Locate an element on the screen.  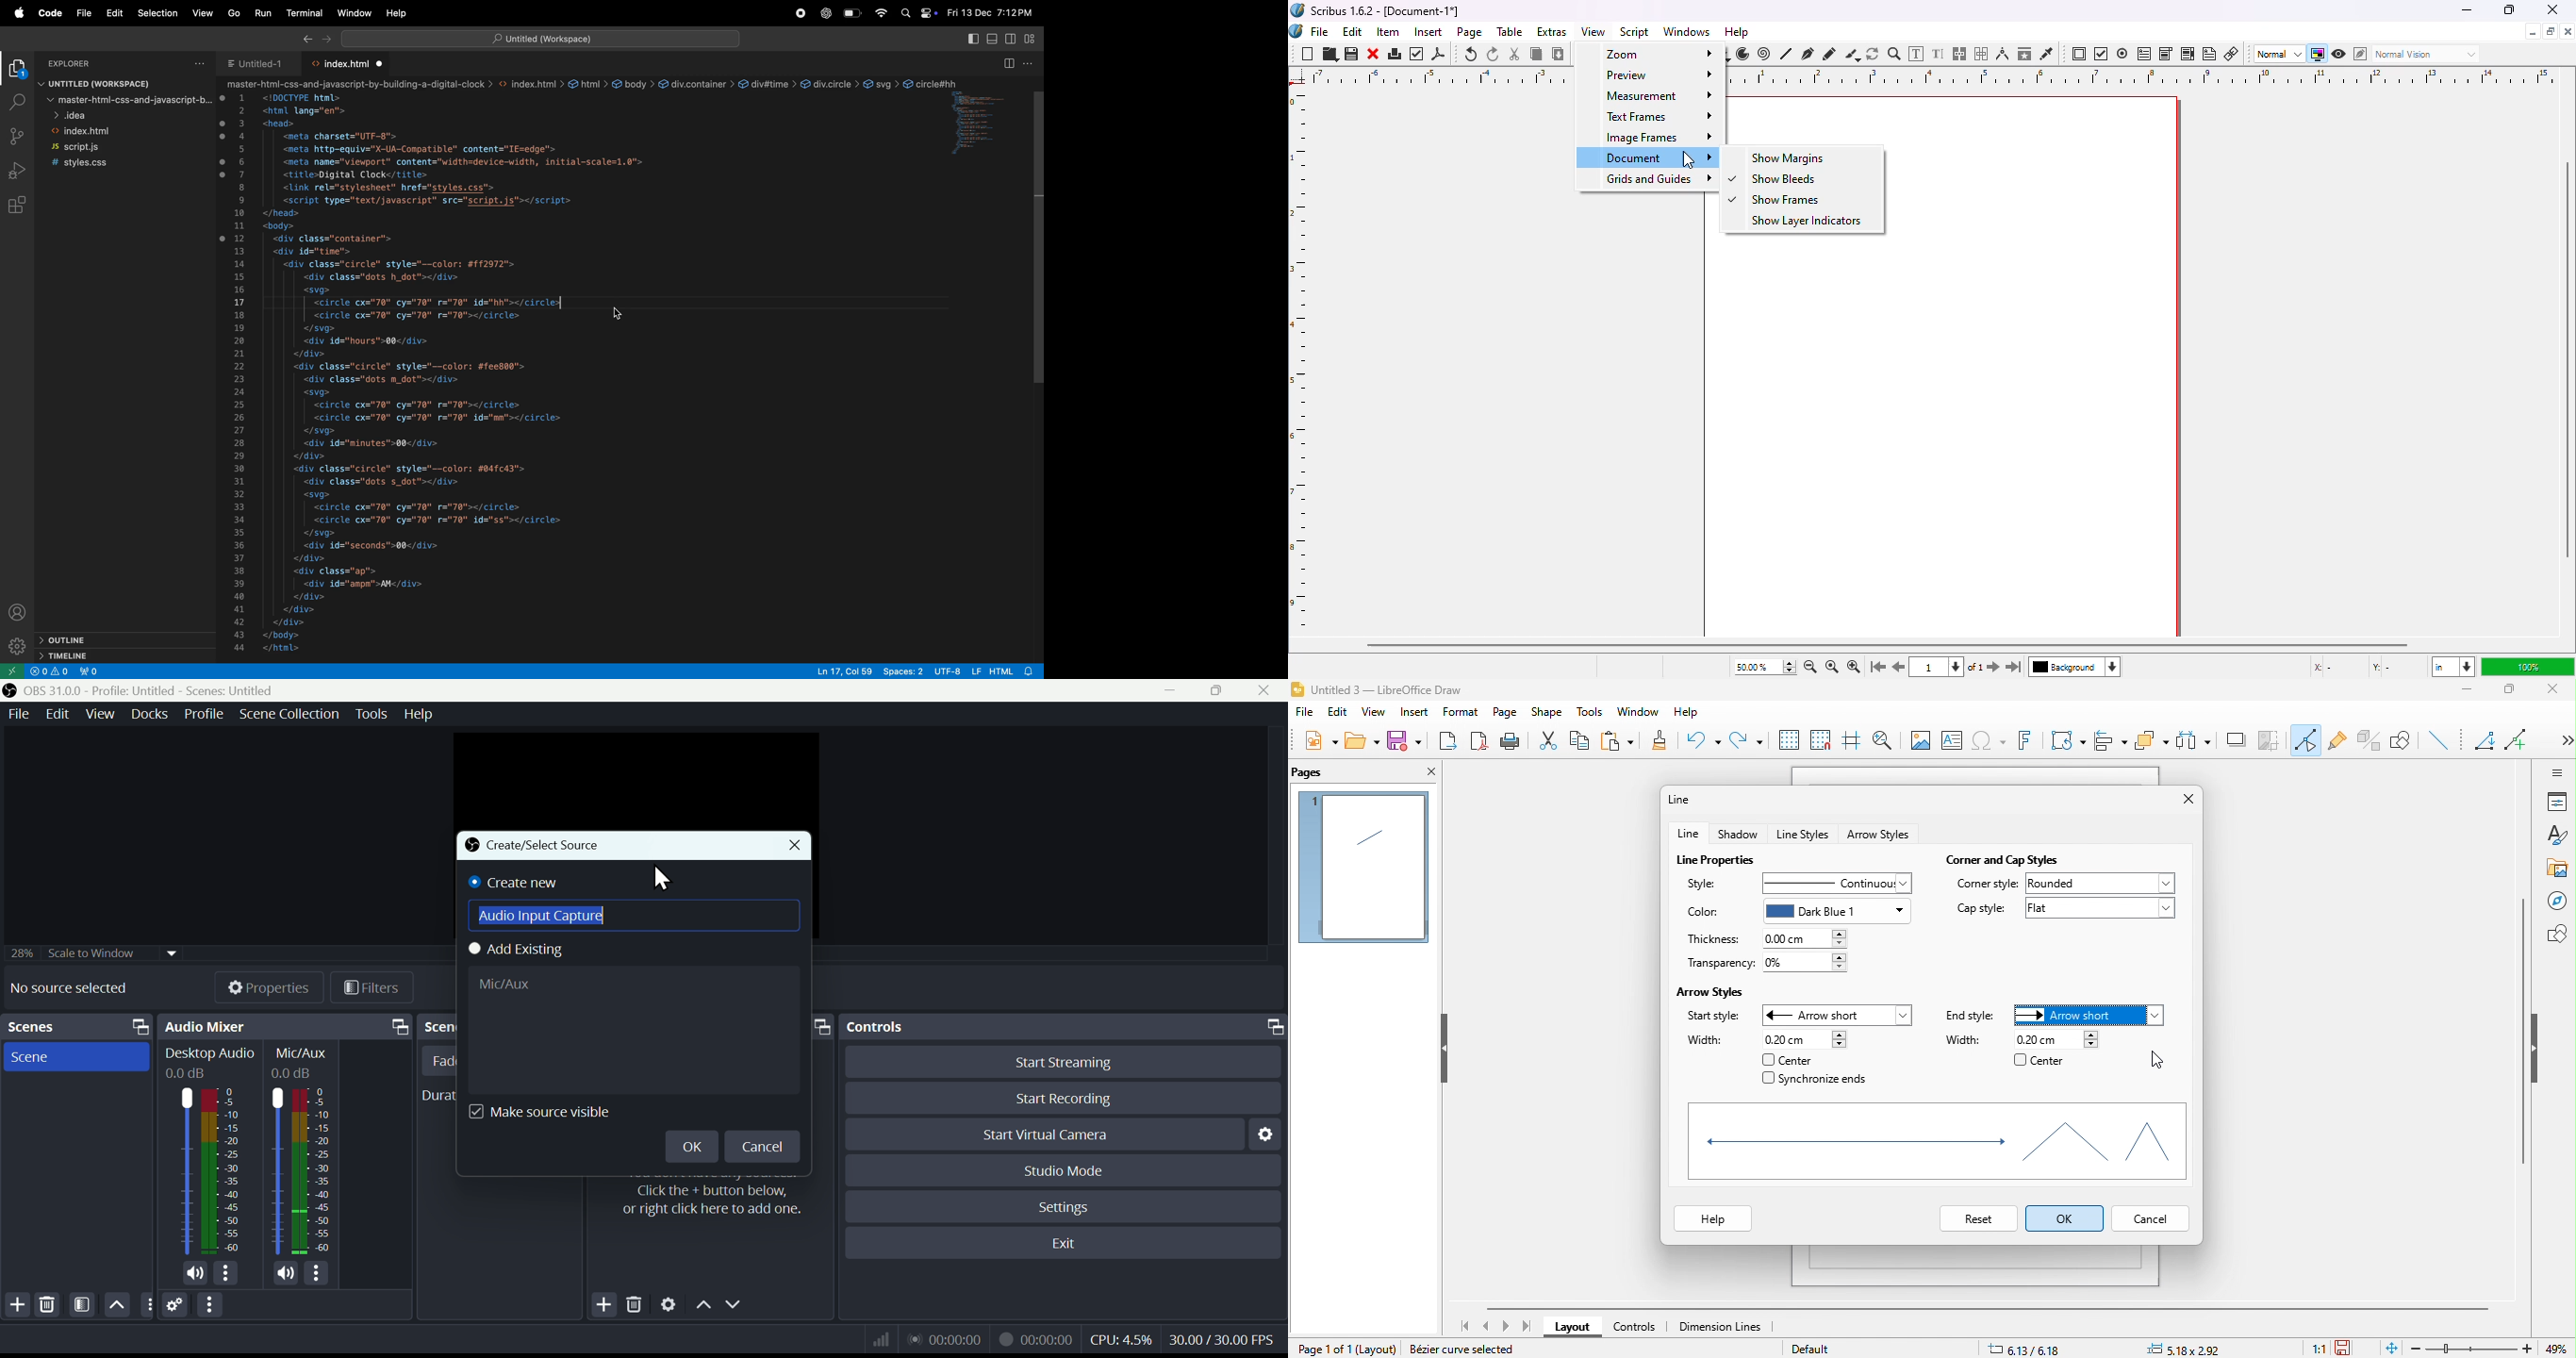
color is located at coordinates (1703, 913).